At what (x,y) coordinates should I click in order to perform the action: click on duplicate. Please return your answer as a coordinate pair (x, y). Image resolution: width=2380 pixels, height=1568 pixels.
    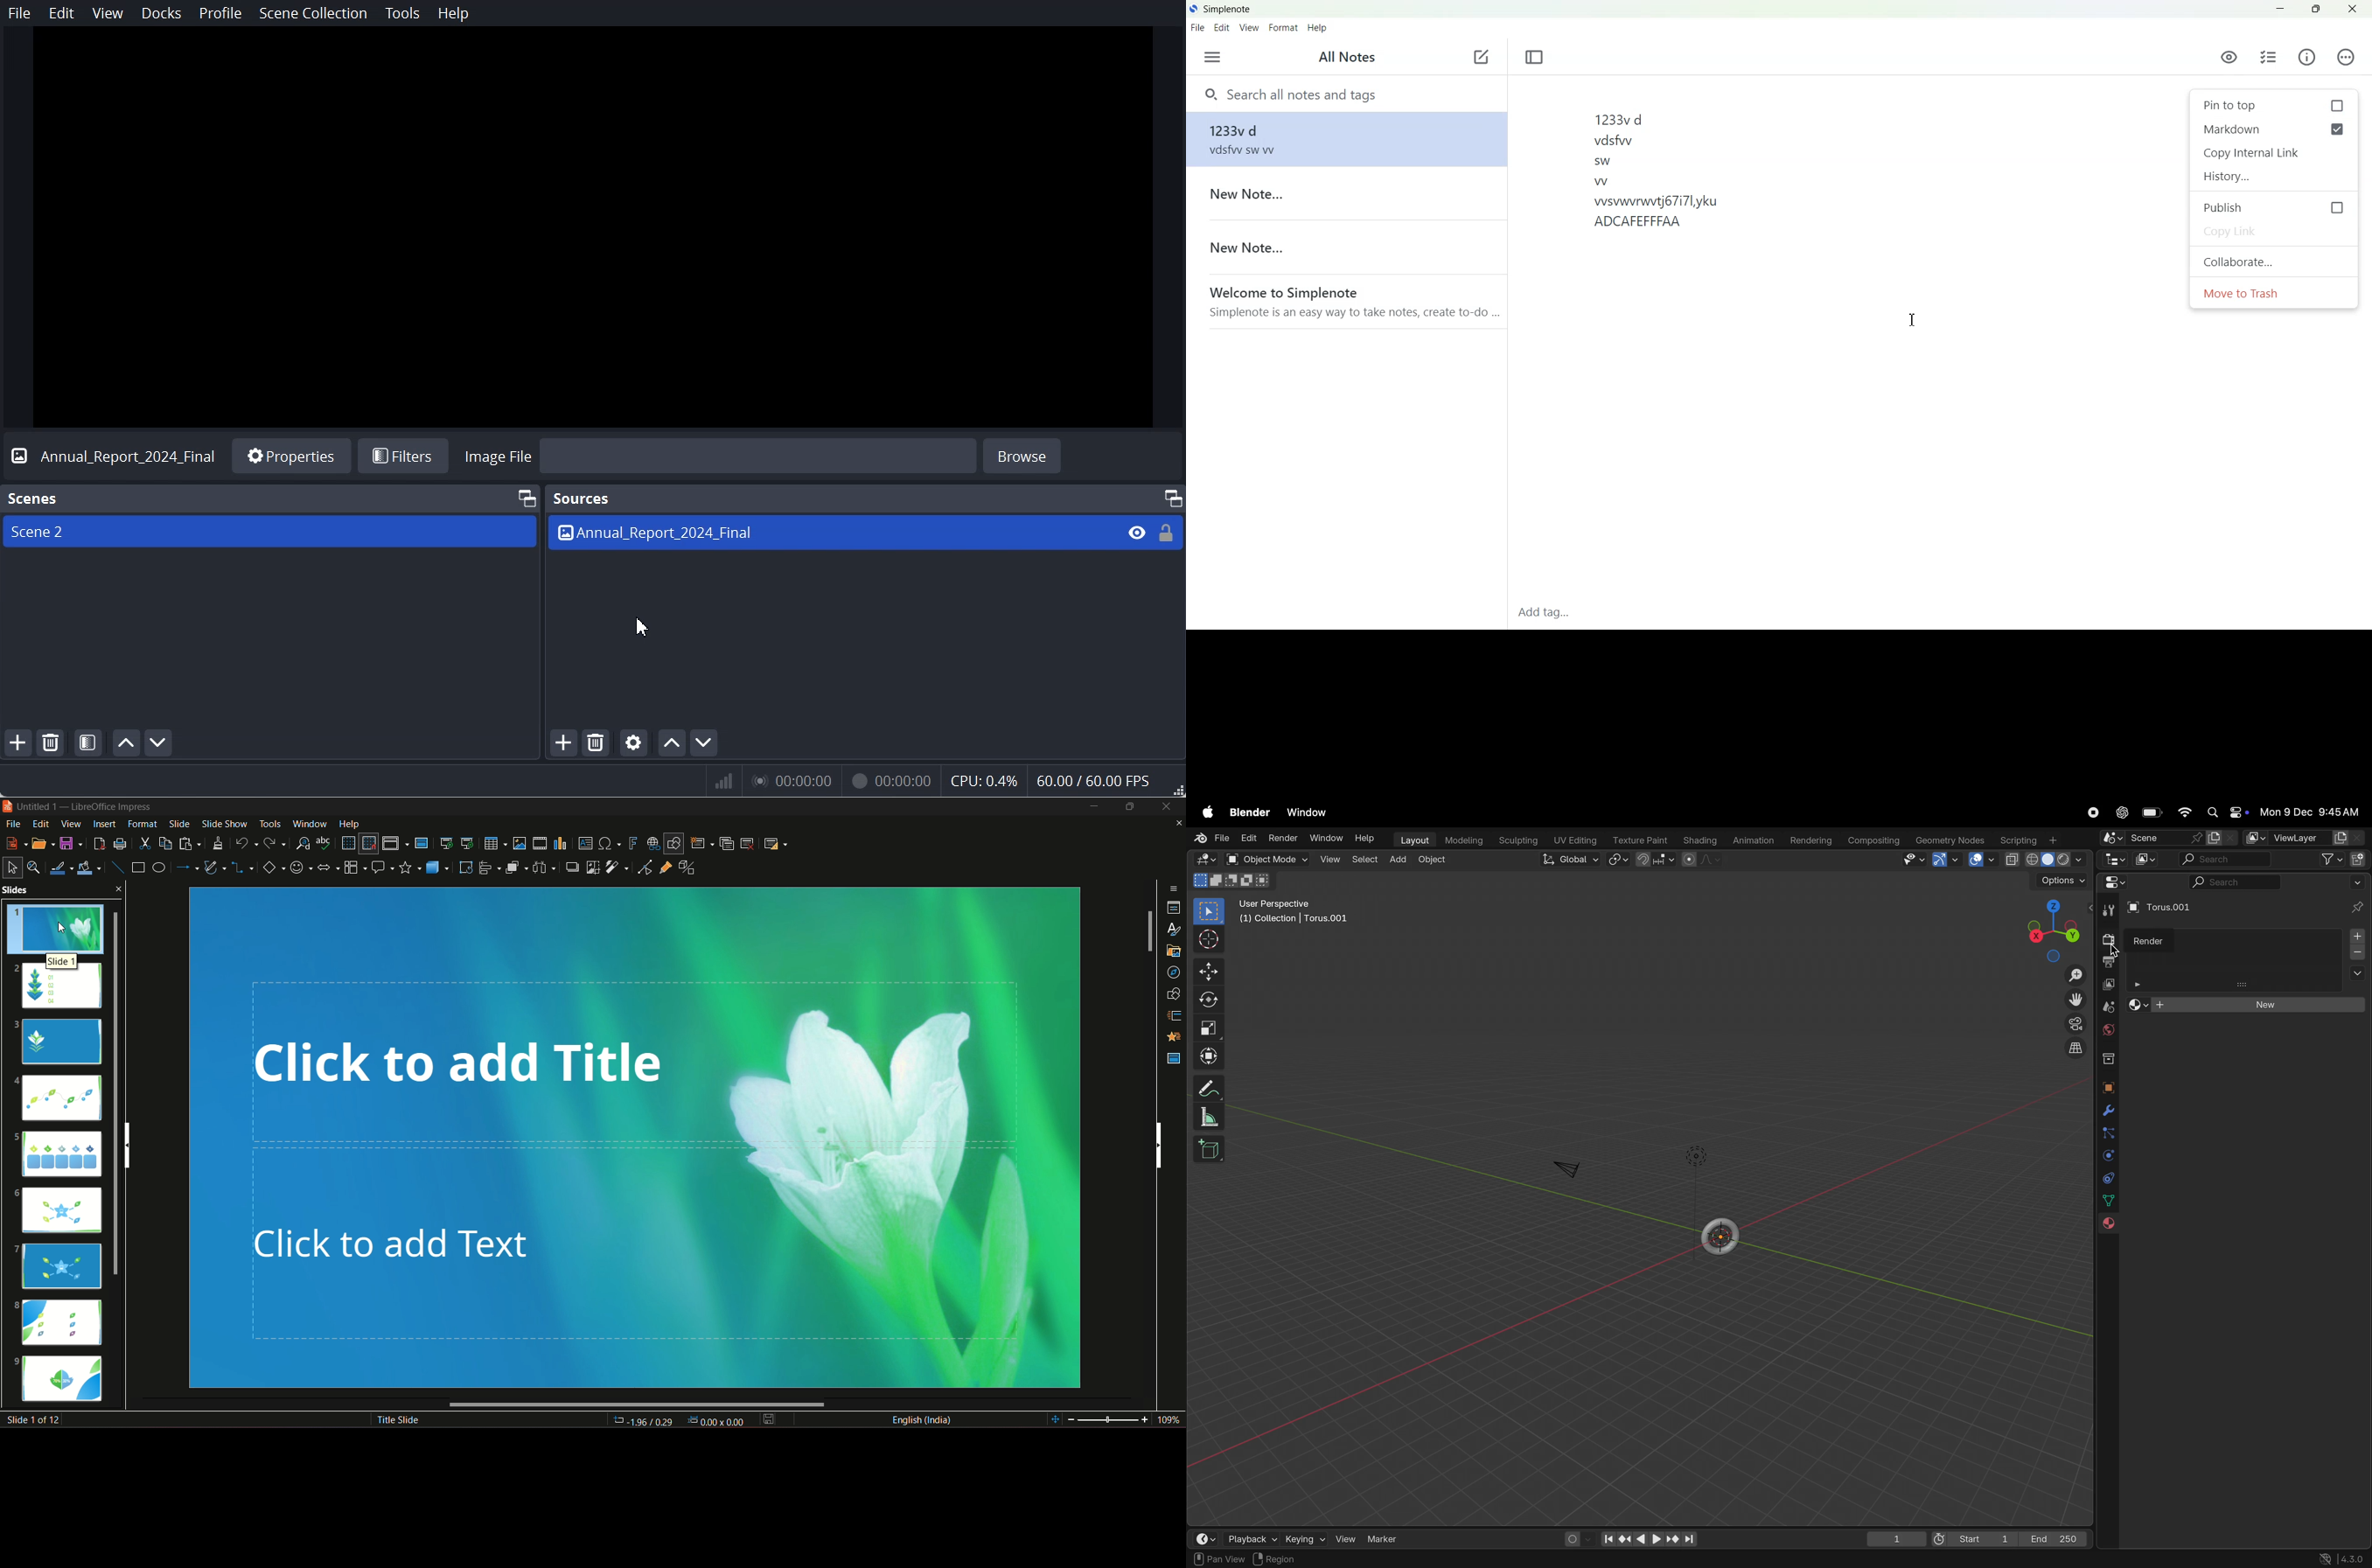
    Looking at the image, I should click on (726, 843).